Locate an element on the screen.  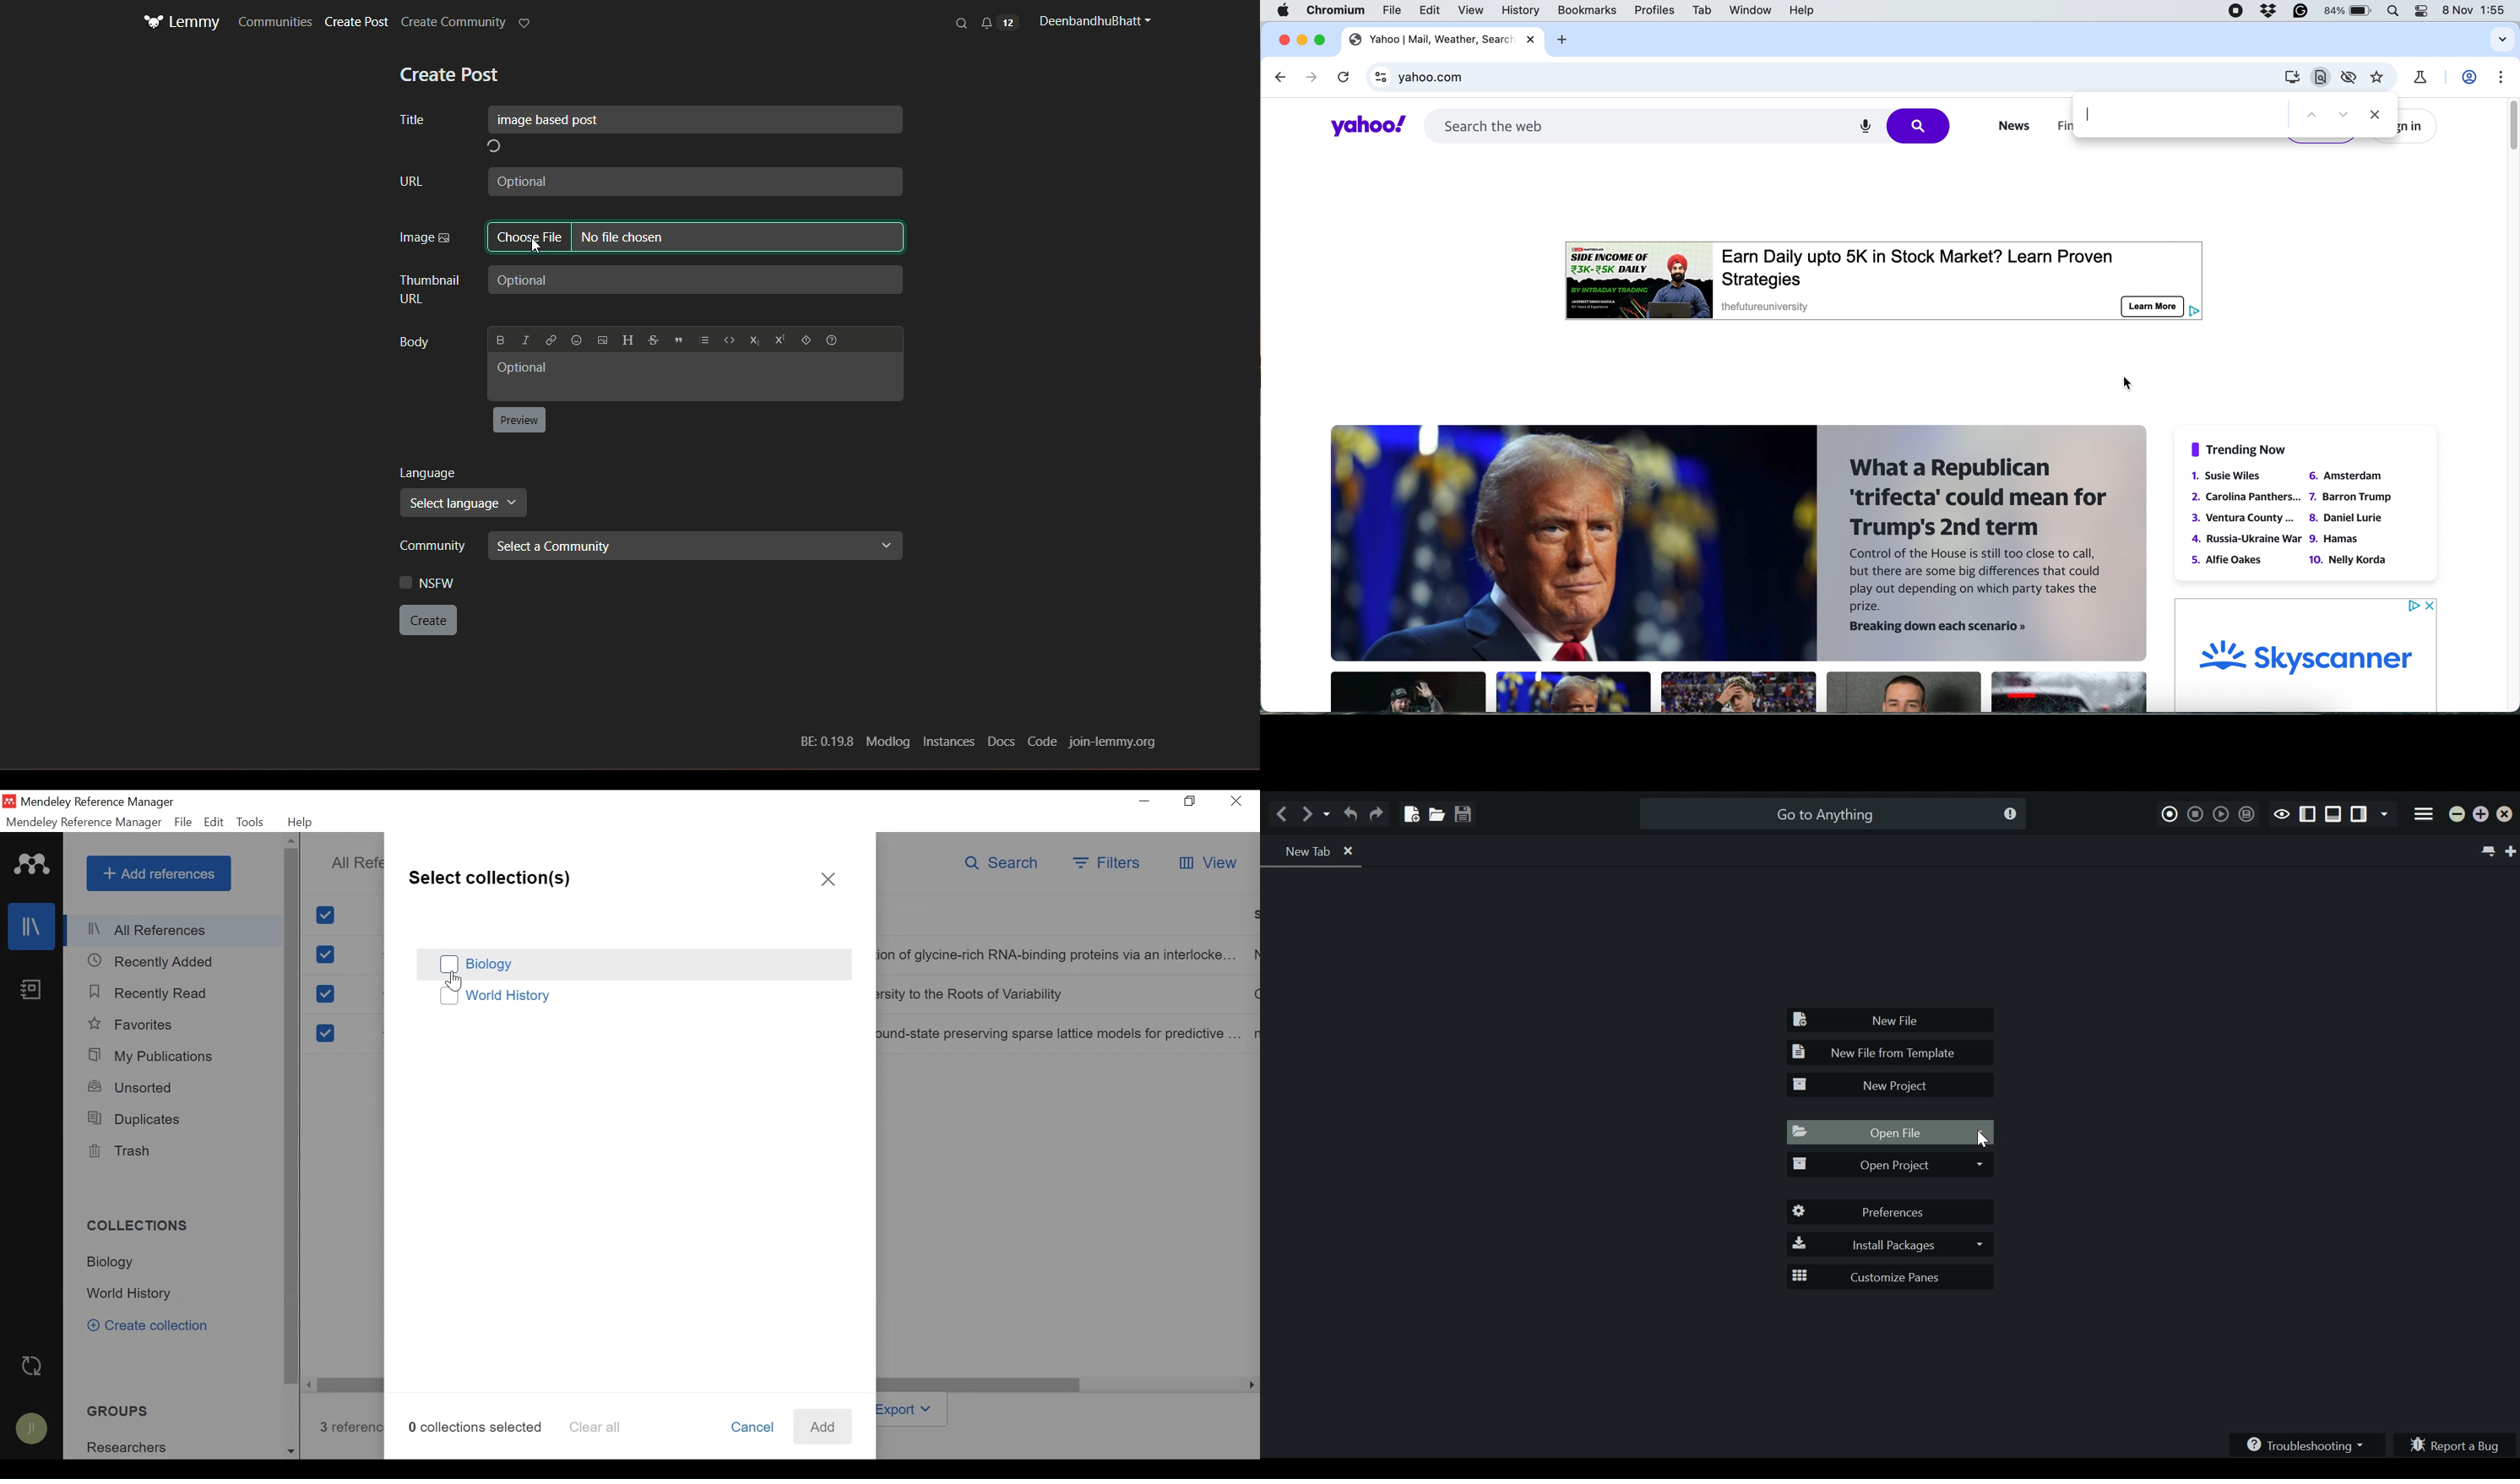
close find bar is located at coordinates (2372, 116).